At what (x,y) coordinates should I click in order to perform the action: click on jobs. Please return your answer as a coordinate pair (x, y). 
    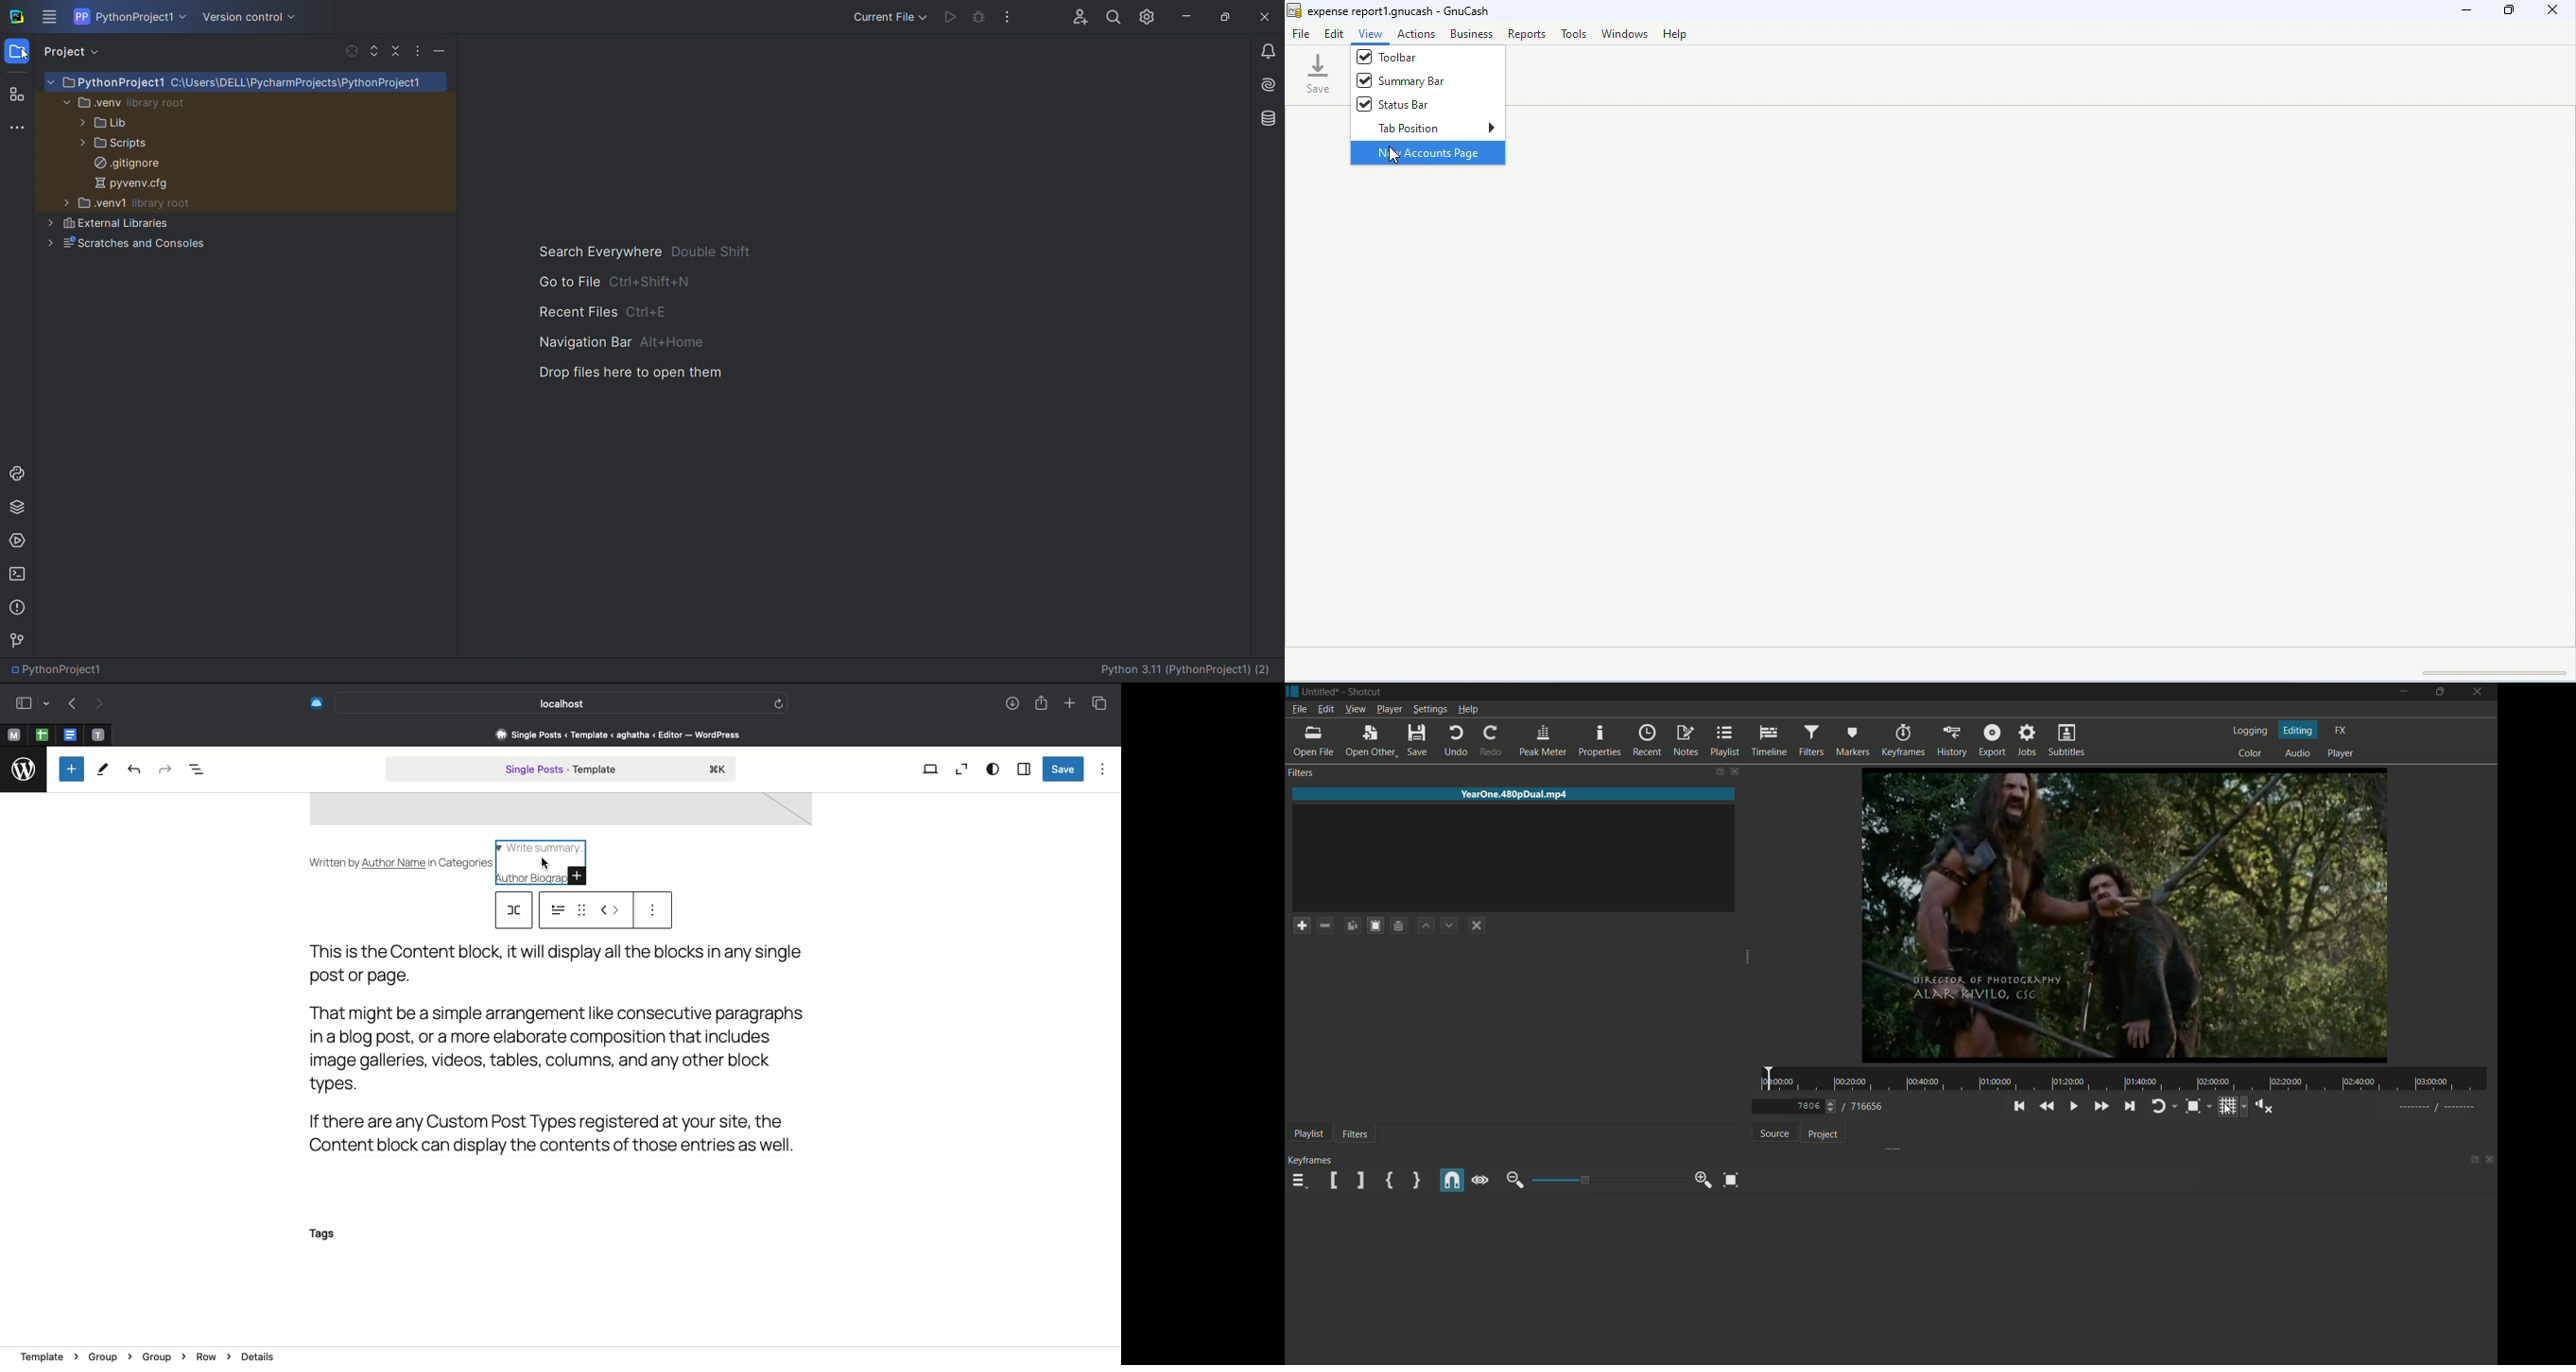
    Looking at the image, I should click on (2026, 741).